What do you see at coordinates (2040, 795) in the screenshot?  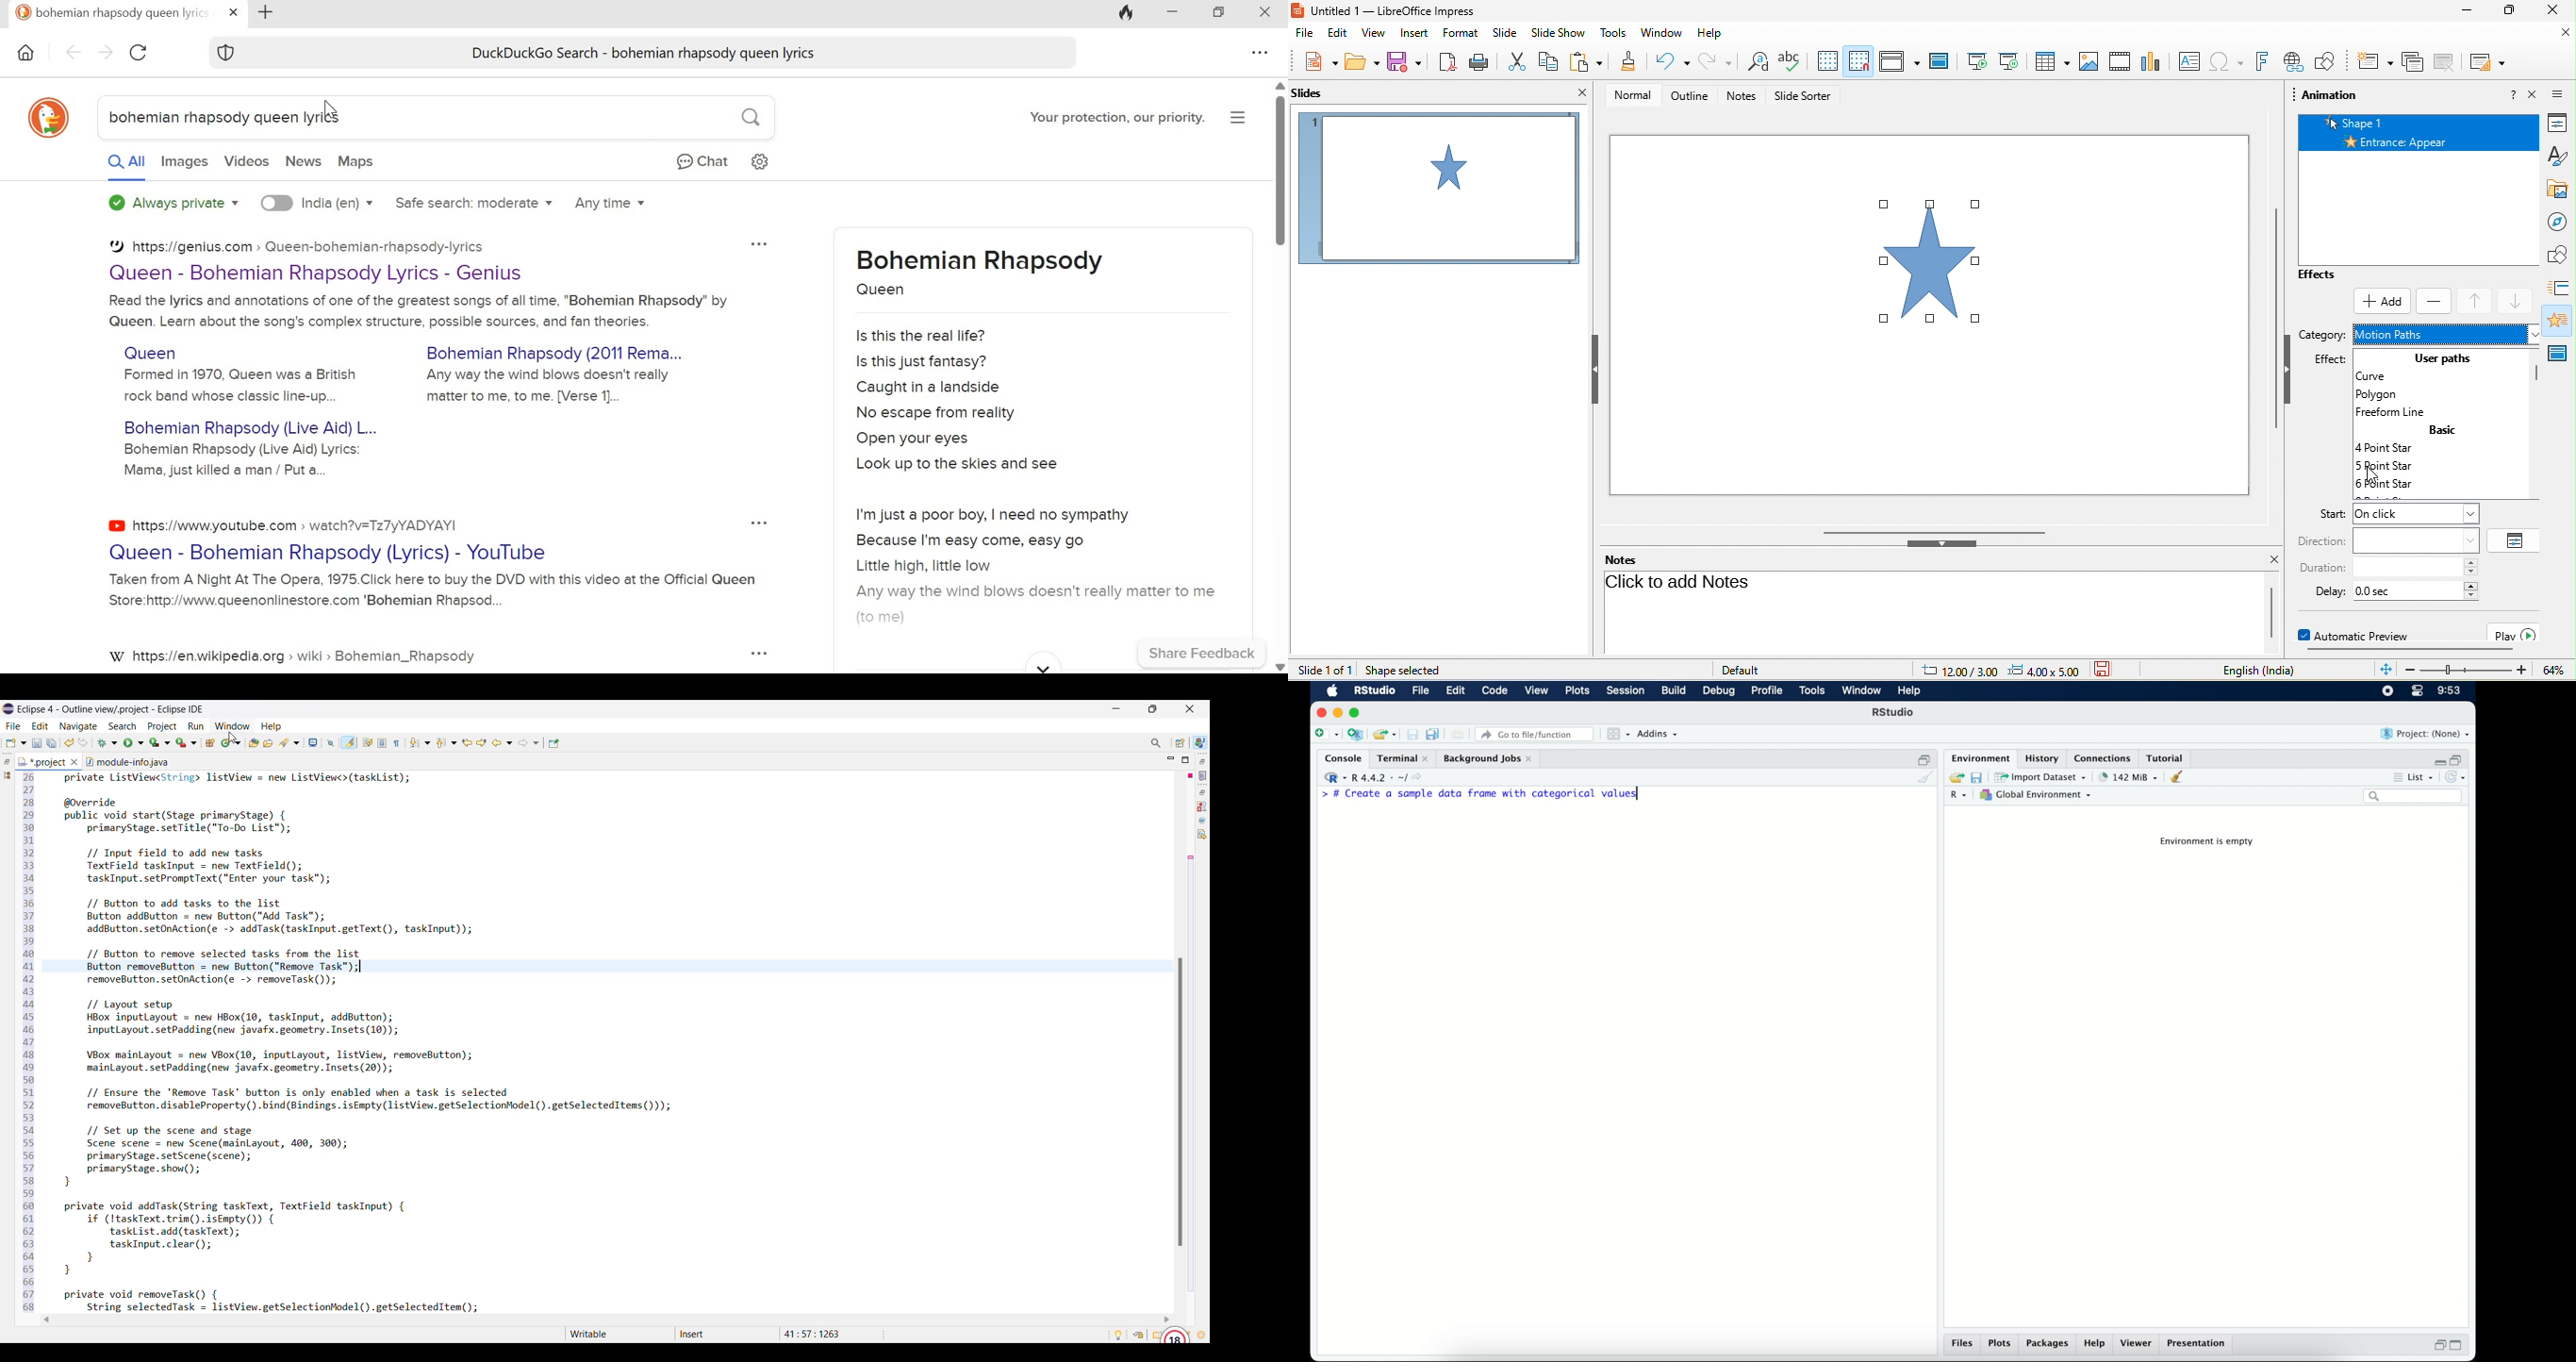 I see `global environment` at bounding box center [2040, 795].